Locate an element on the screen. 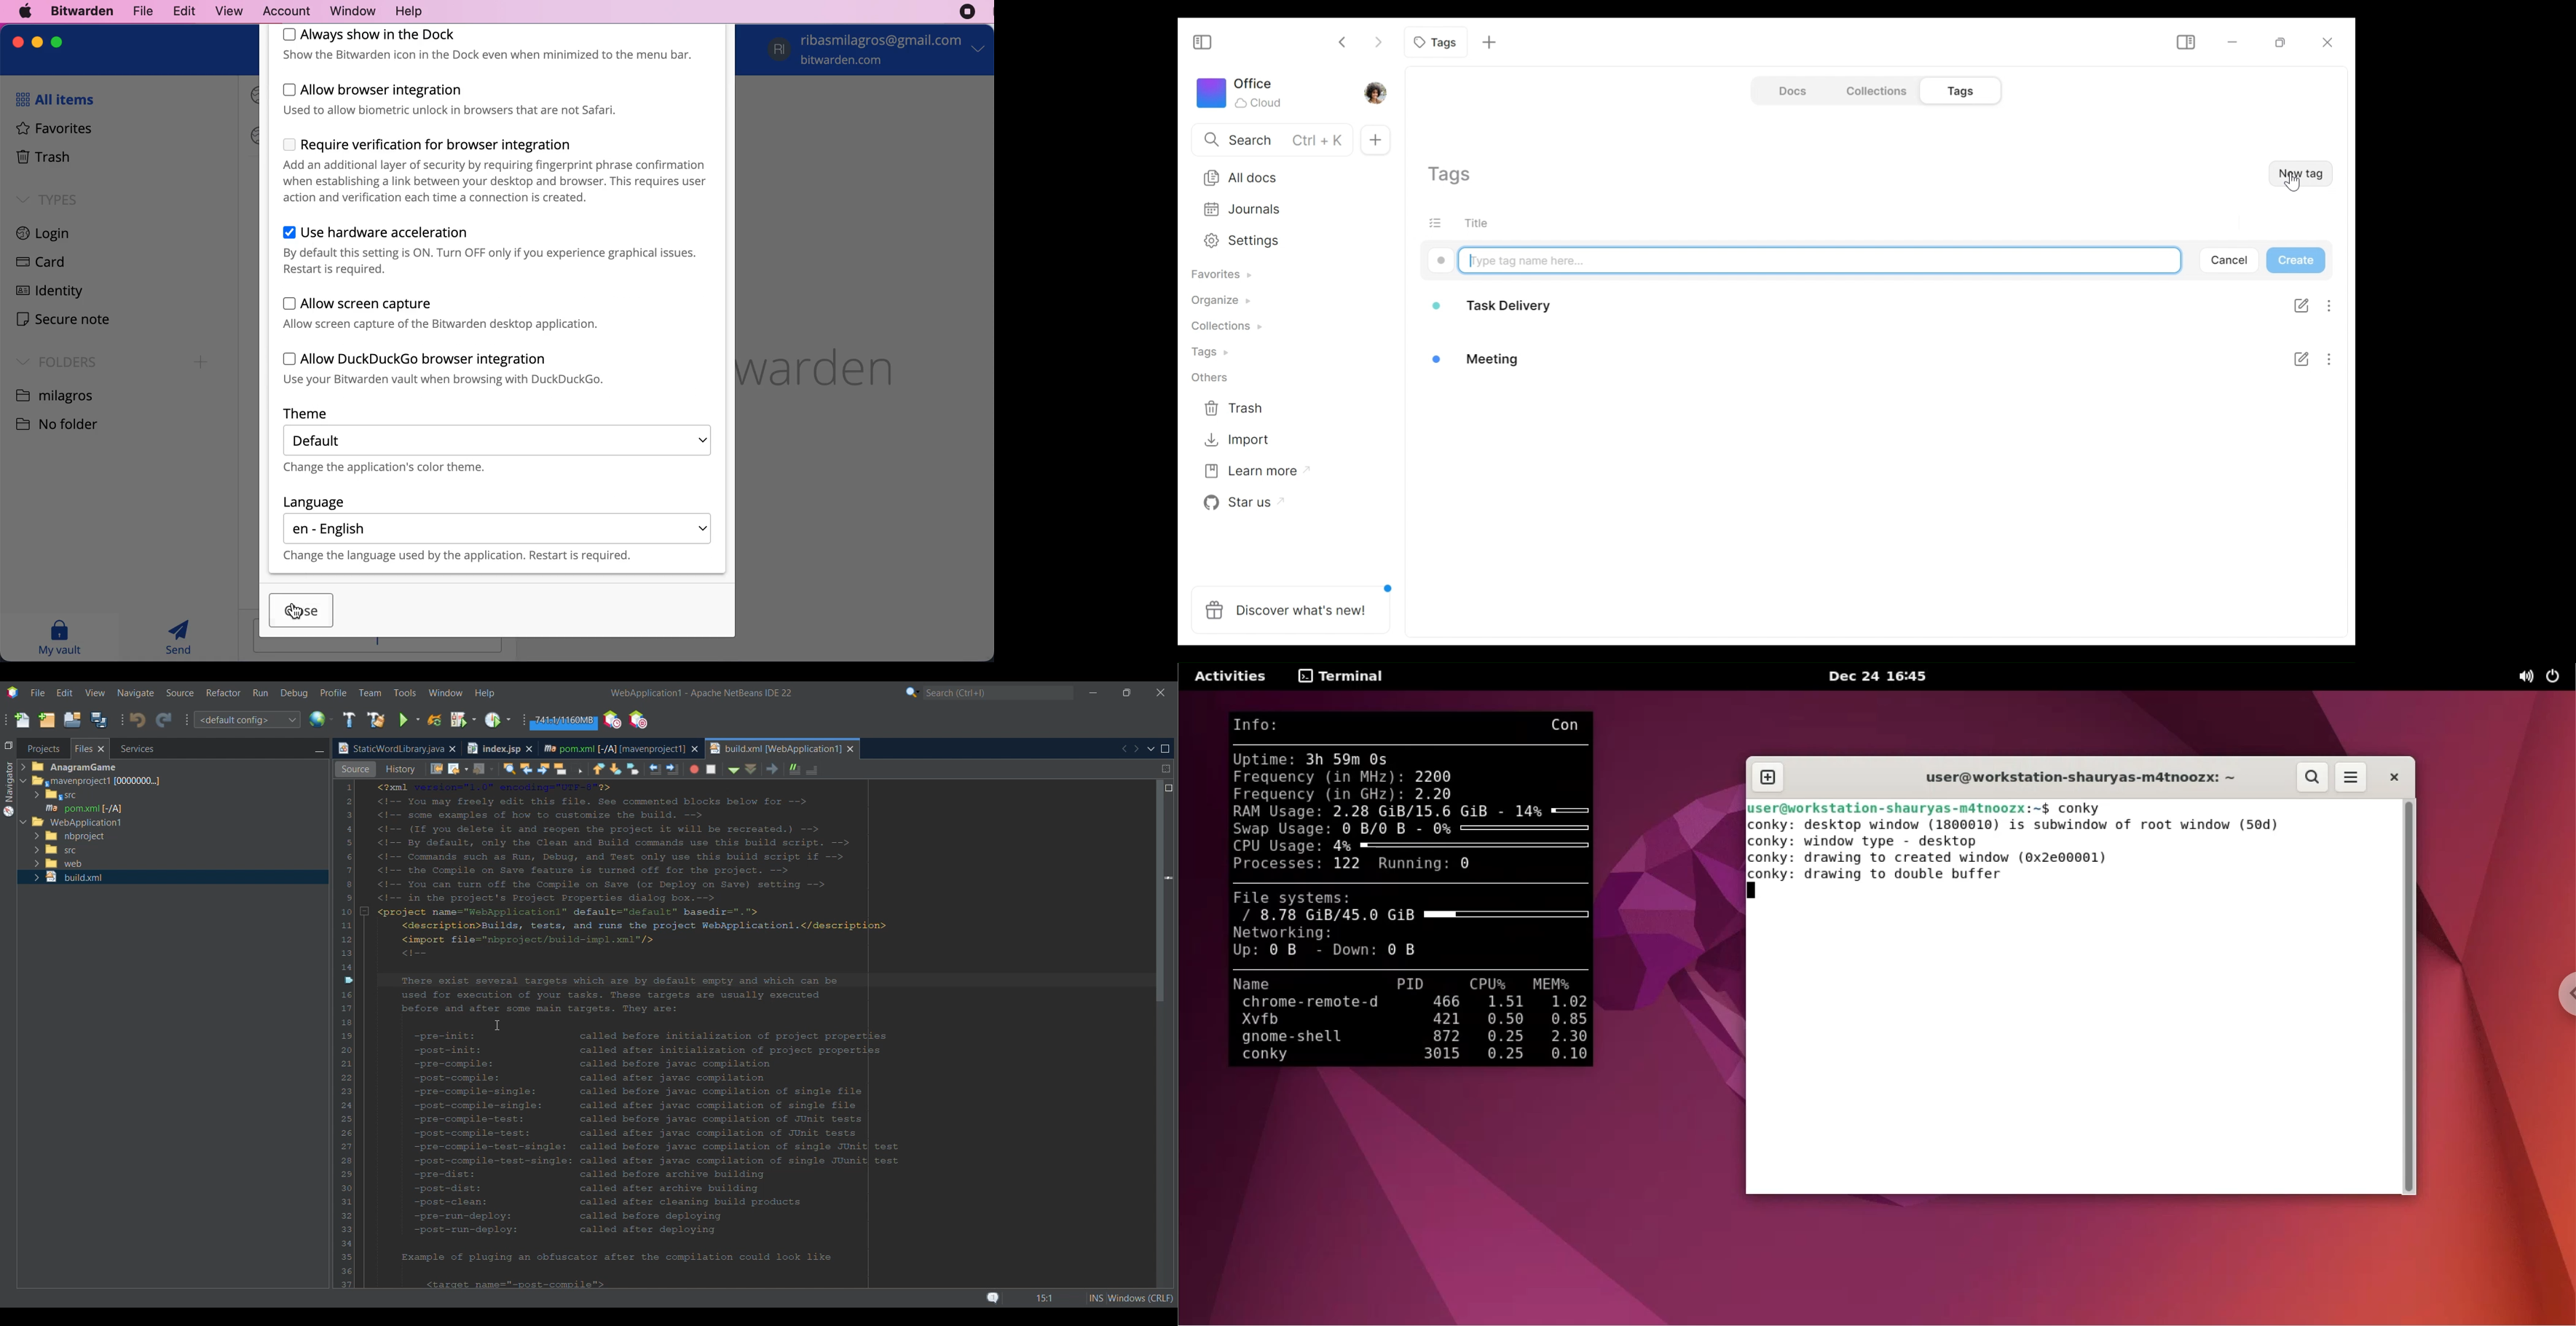 The height and width of the screenshot is (1344, 2576). secure note is located at coordinates (63, 321).